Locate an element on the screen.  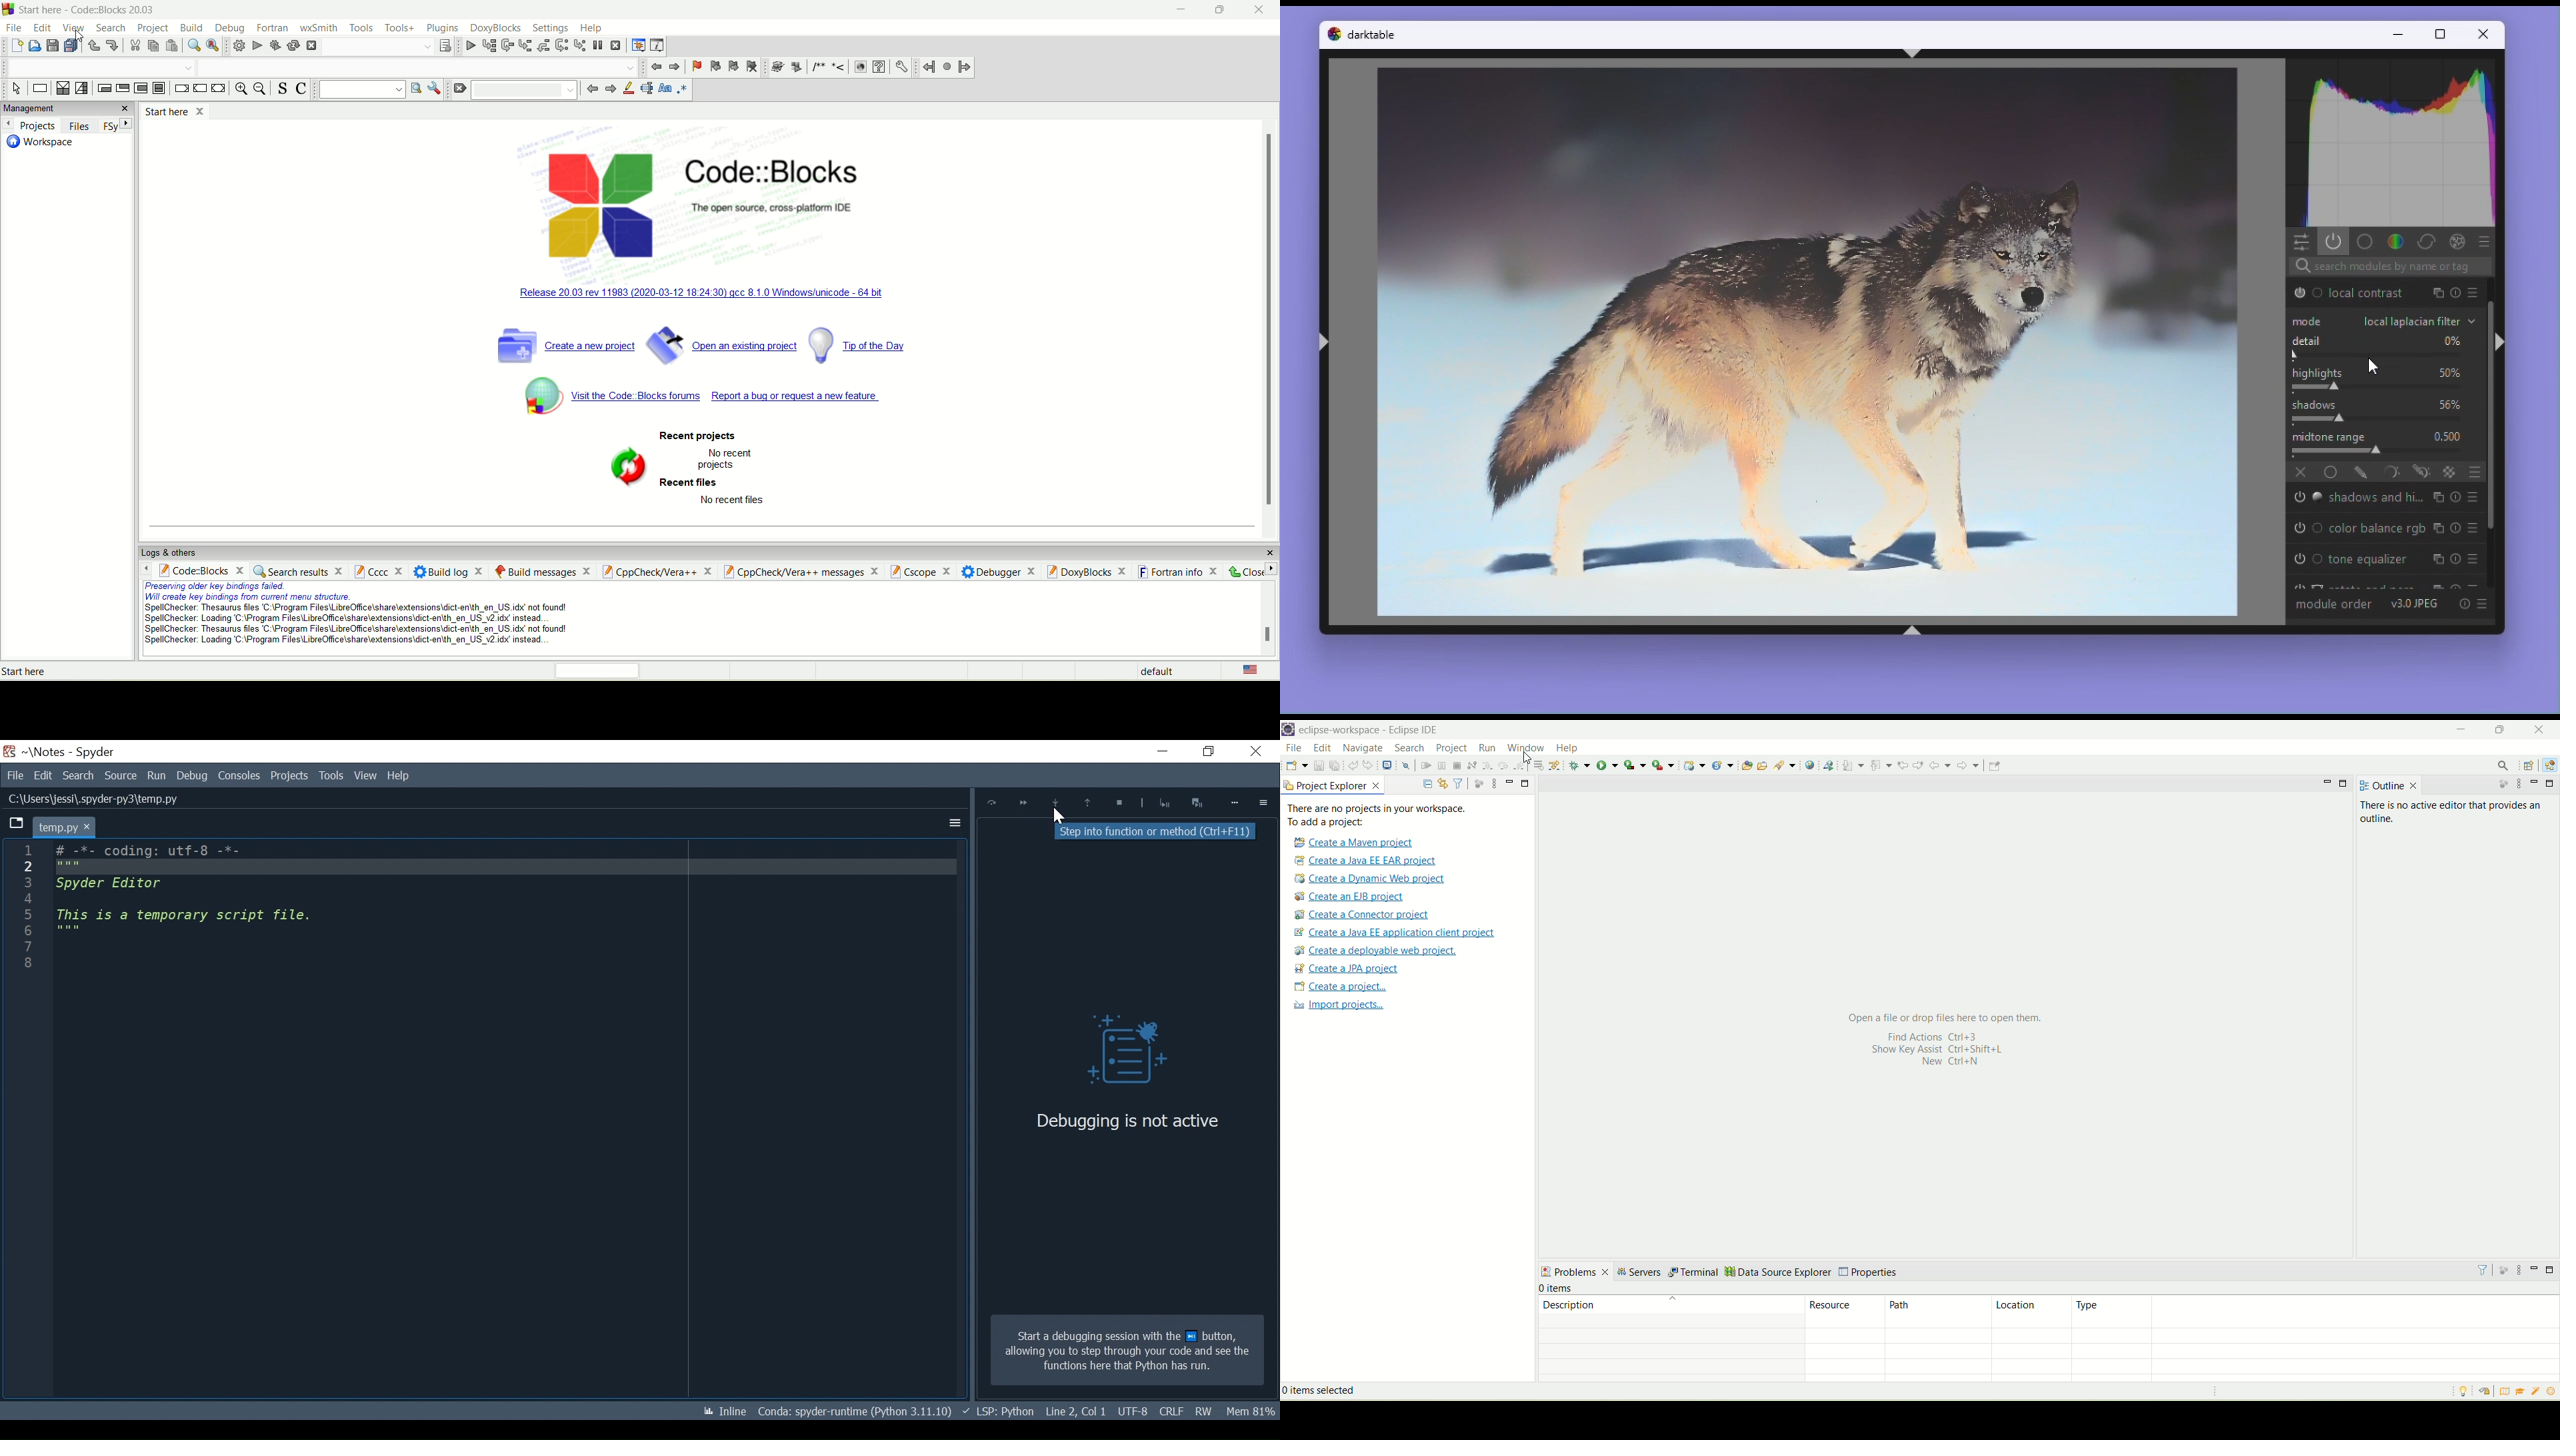
Cppcheck/vera++ message is located at coordinates (799, 571).